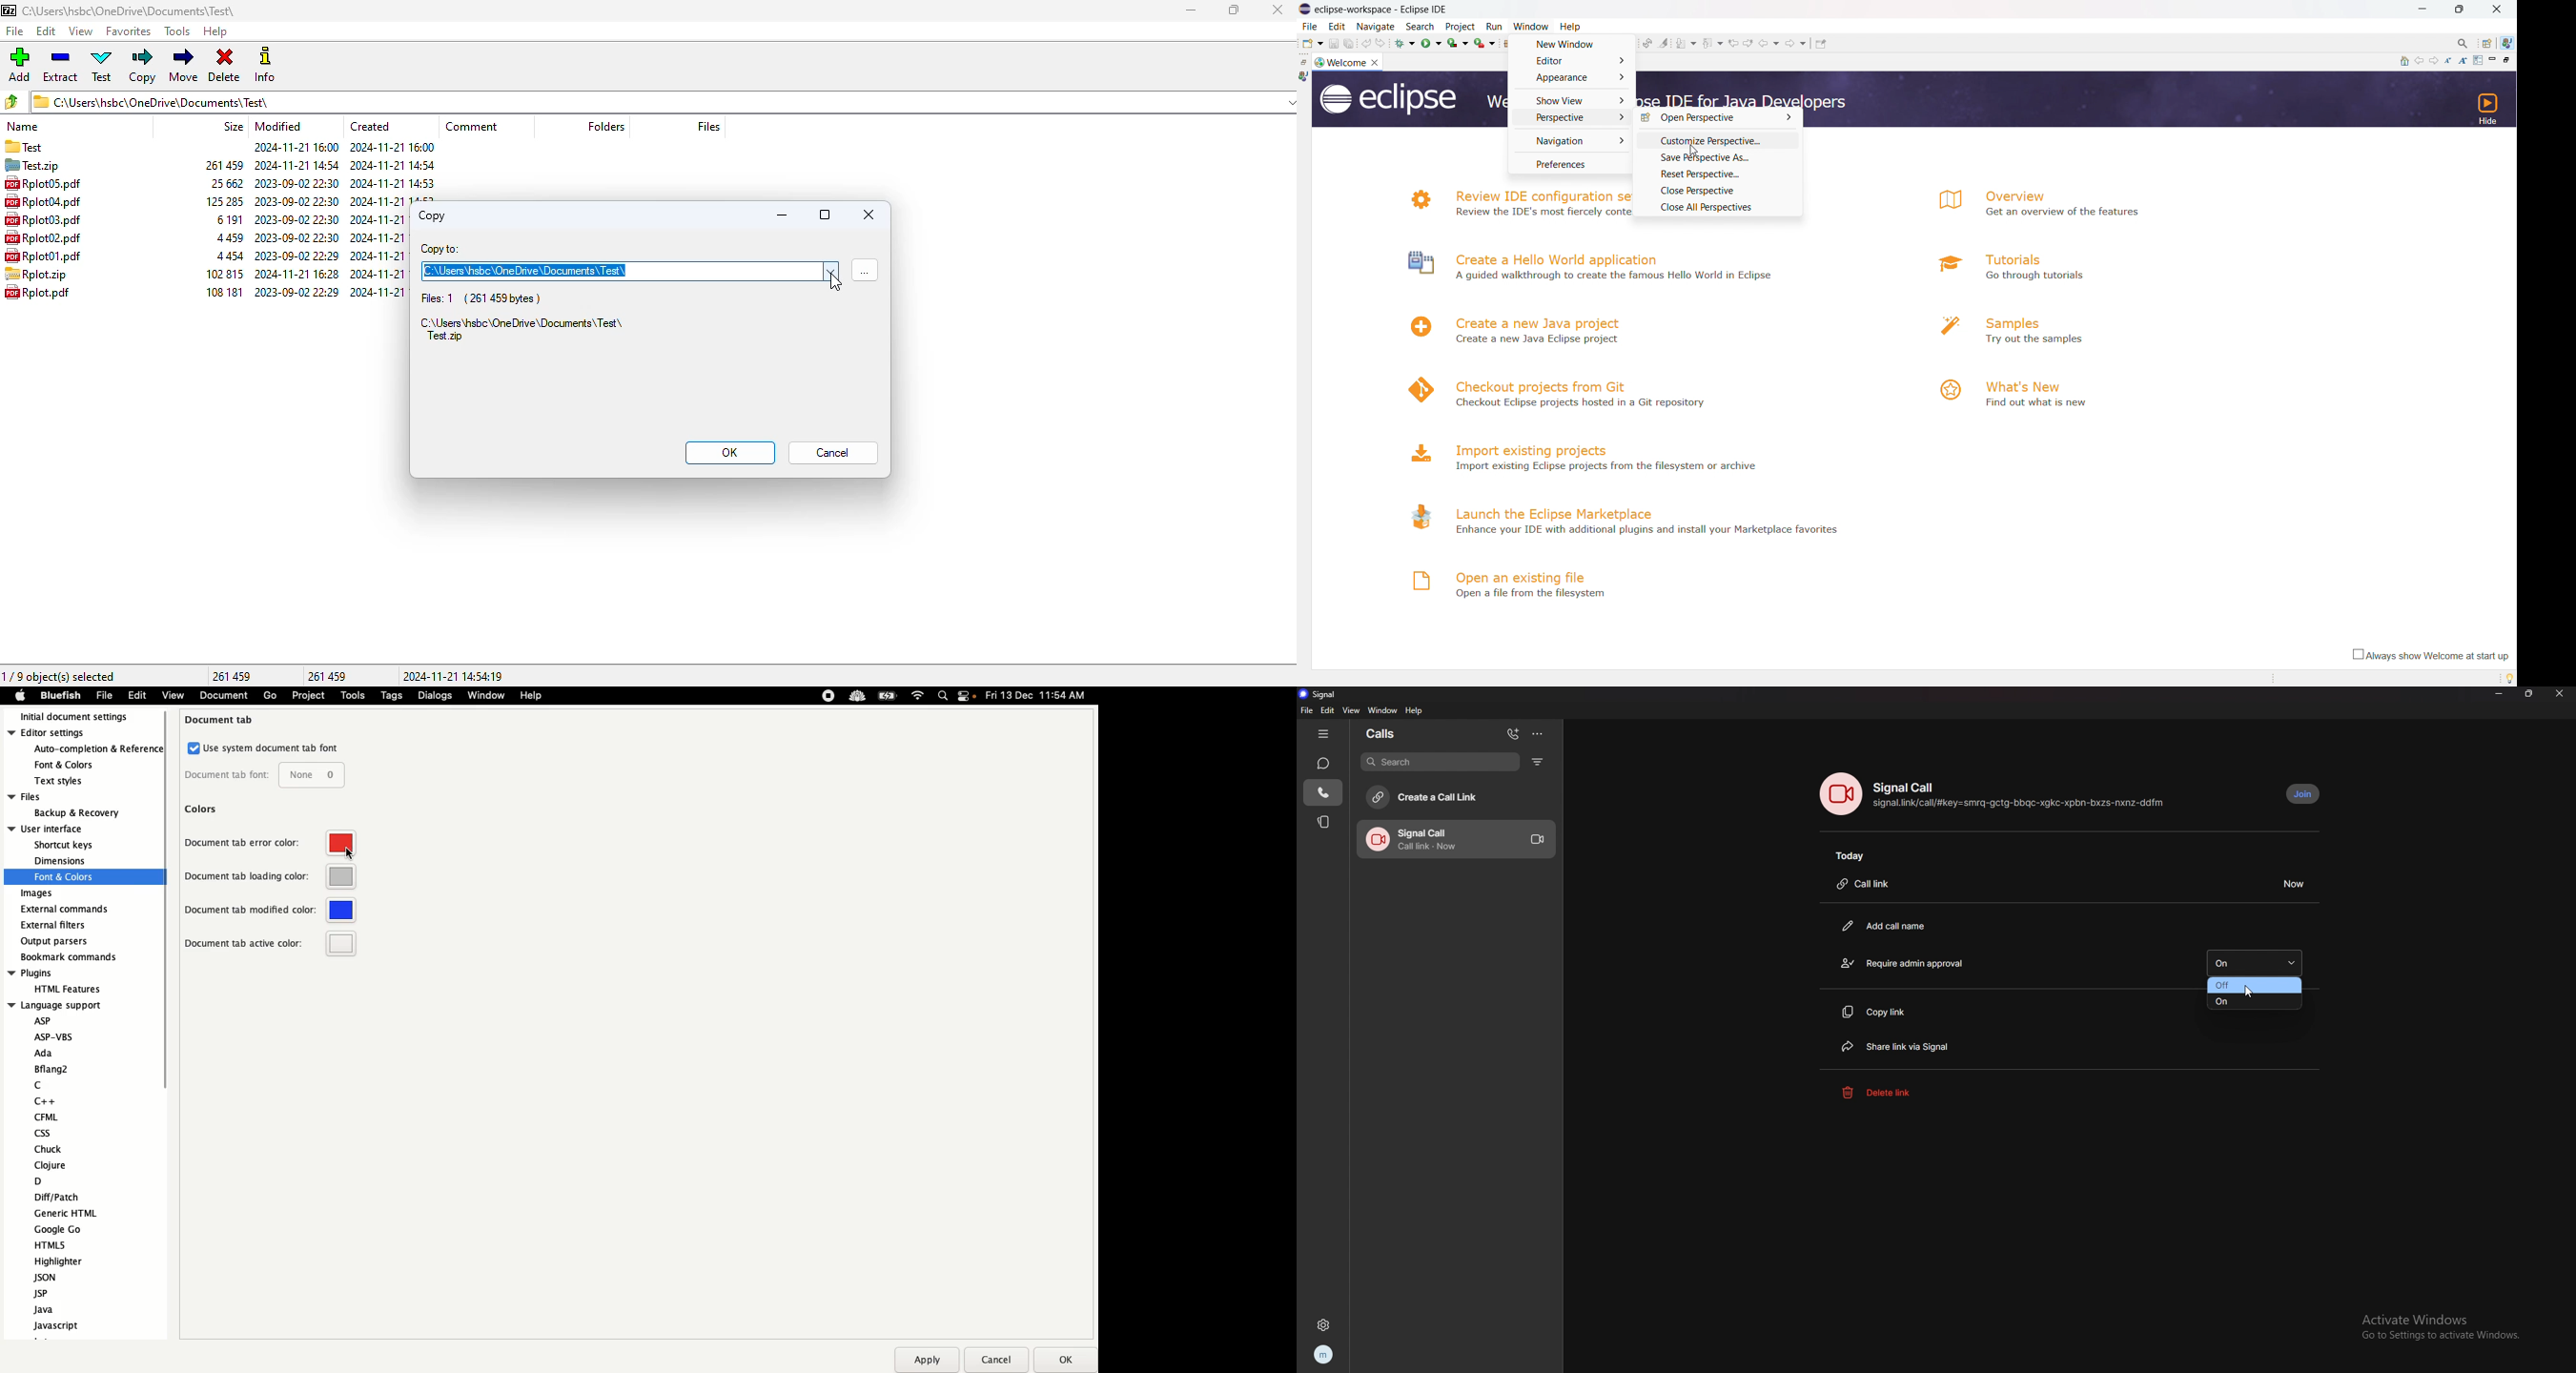  I want to click on modified date & time, so click(296, 219).